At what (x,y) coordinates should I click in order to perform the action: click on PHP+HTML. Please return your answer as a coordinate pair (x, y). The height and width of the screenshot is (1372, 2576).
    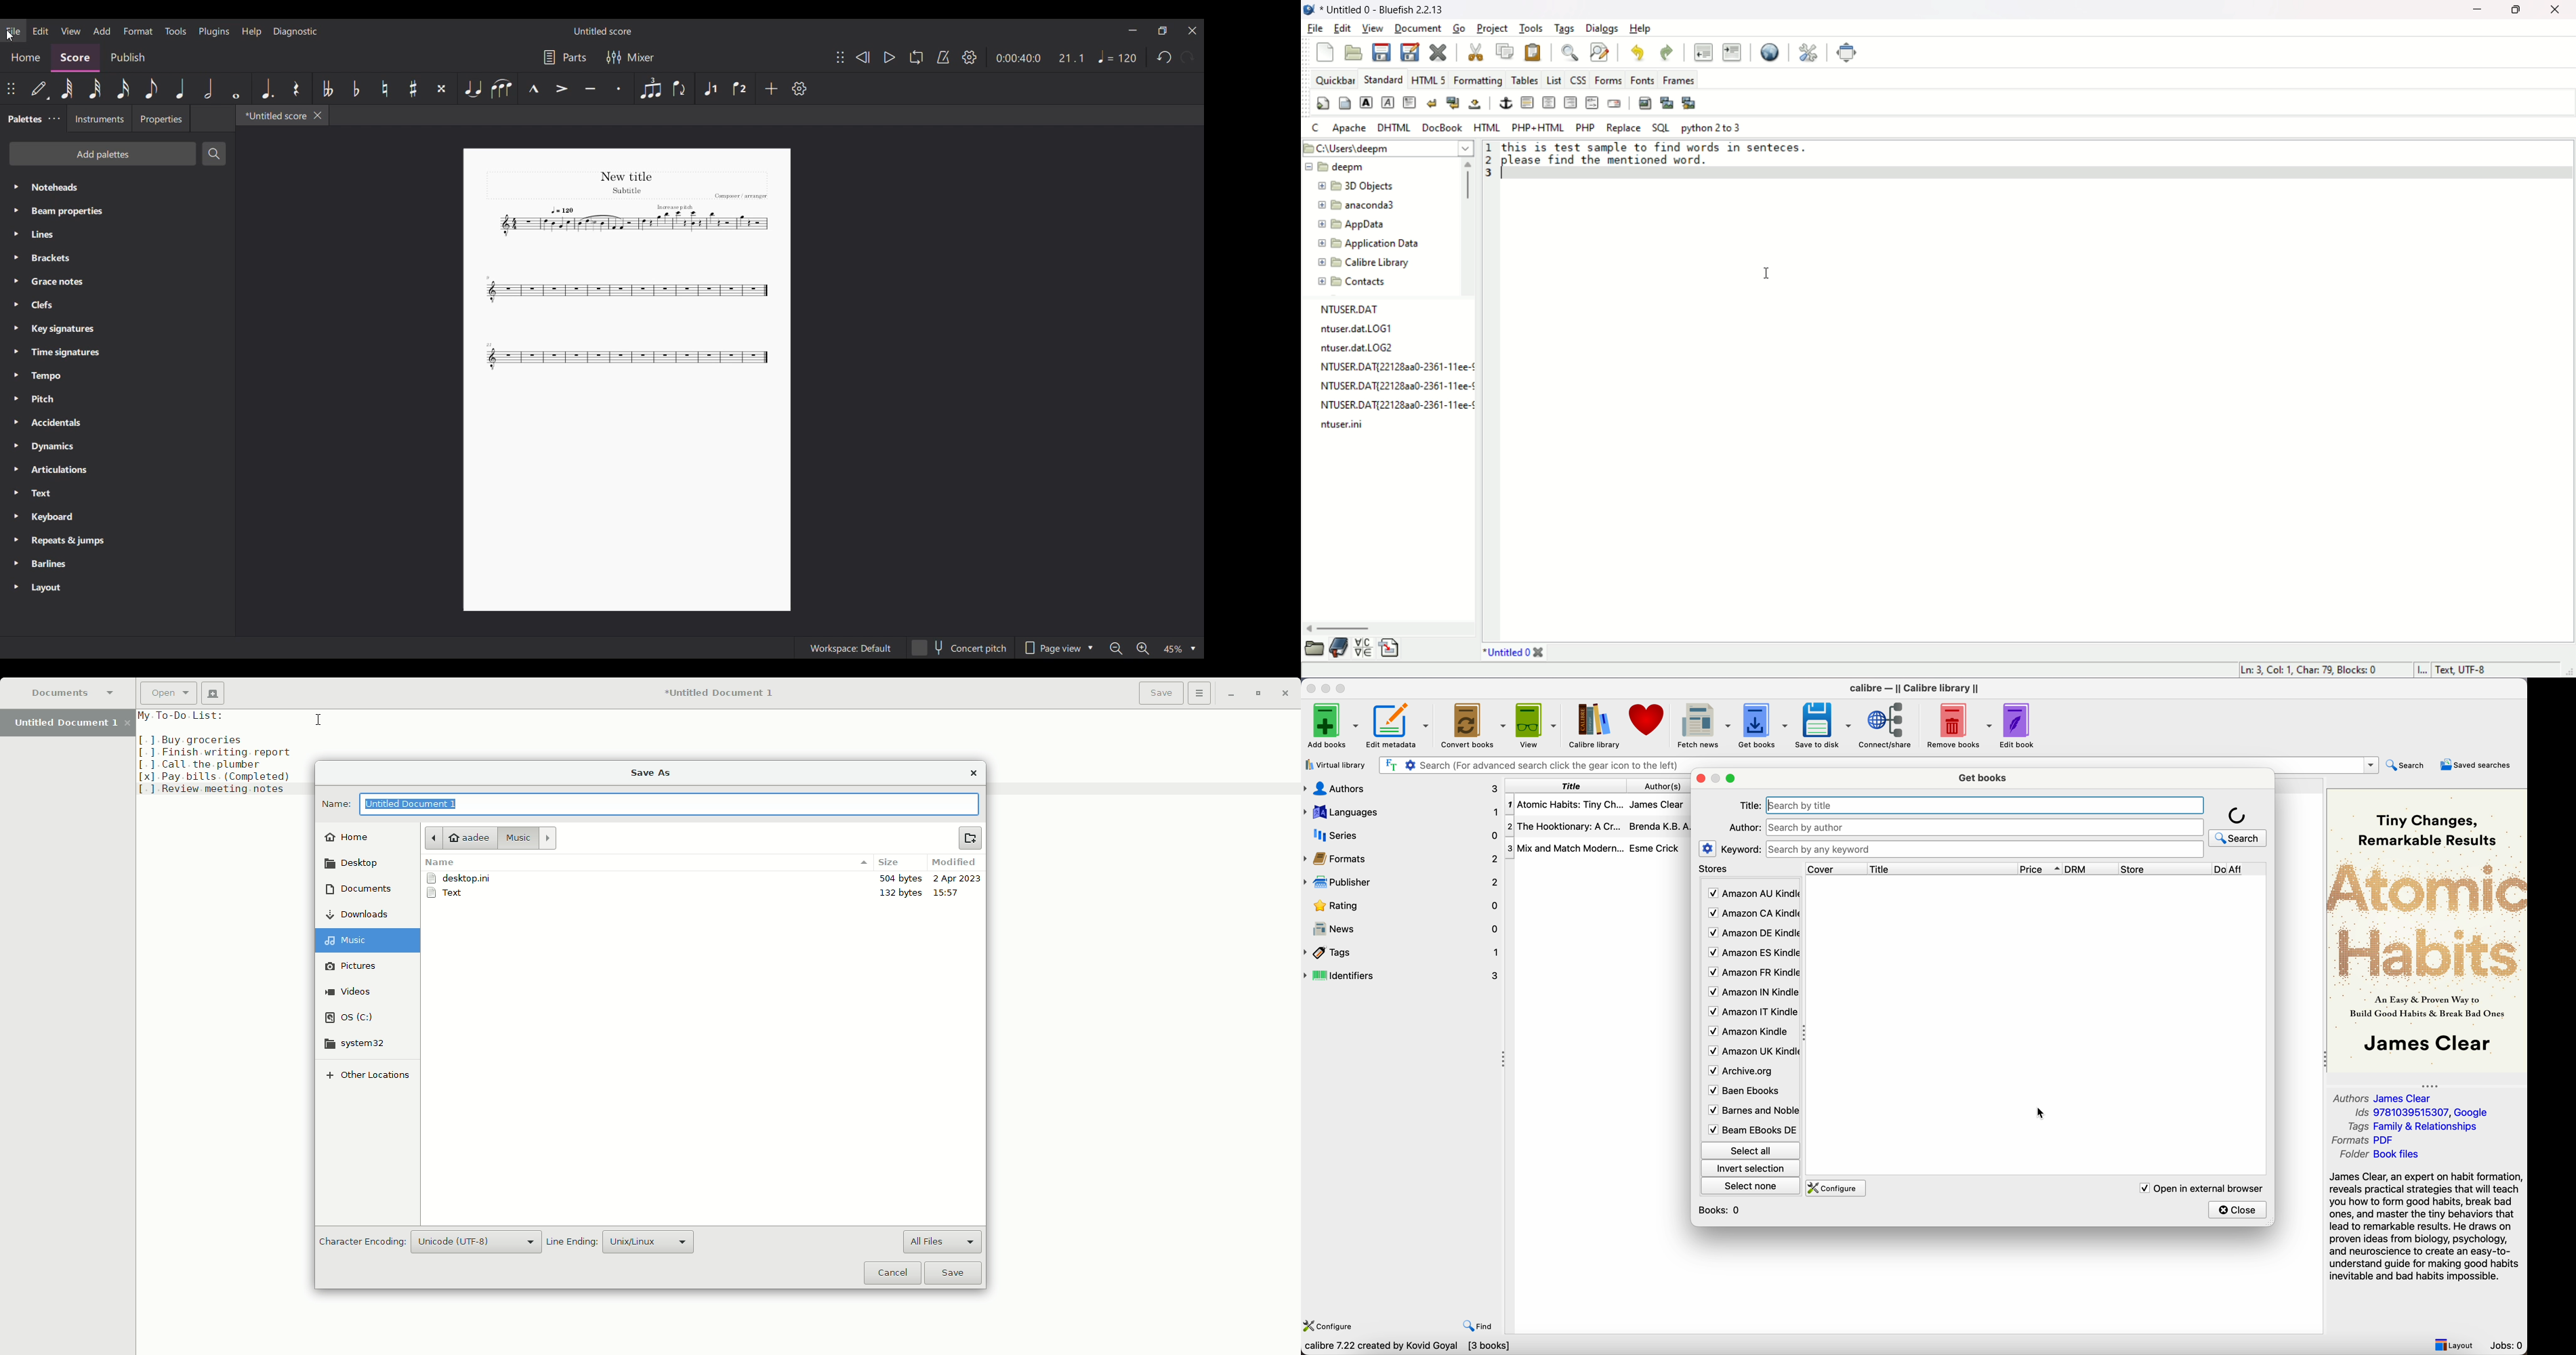
    Looking at the image, I should click on (1537, 127).